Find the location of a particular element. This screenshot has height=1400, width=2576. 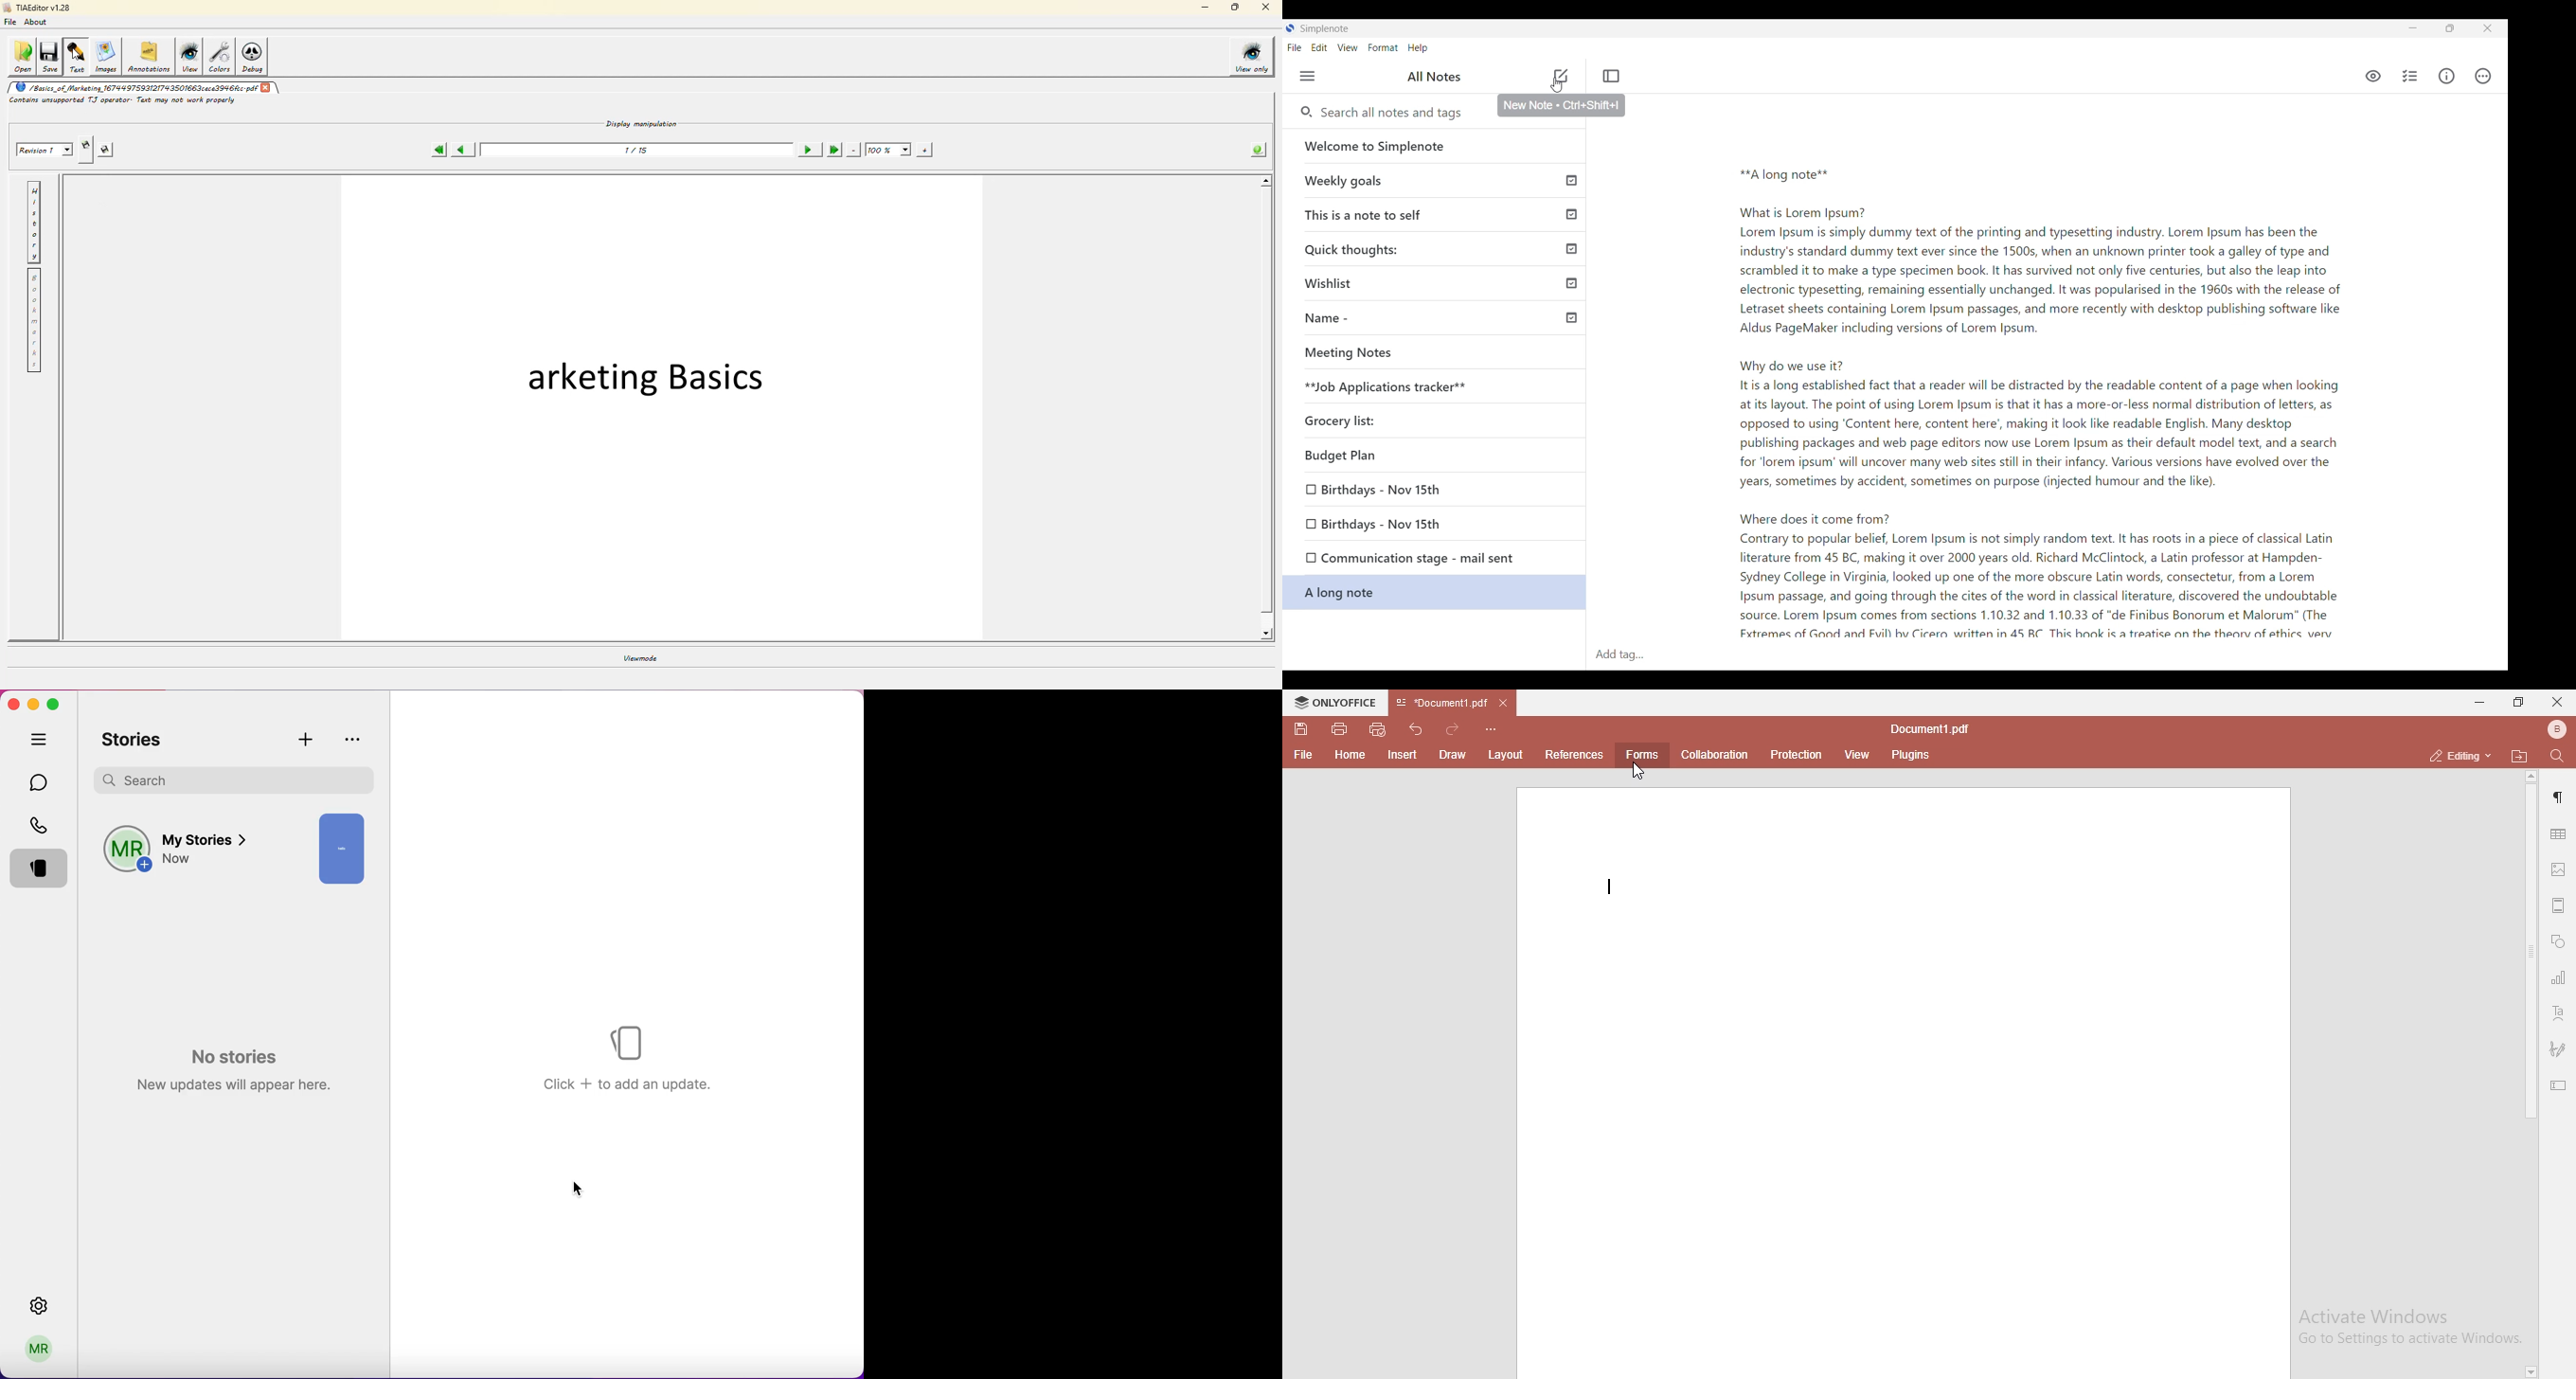

close is located at coordinates (2557, 701).